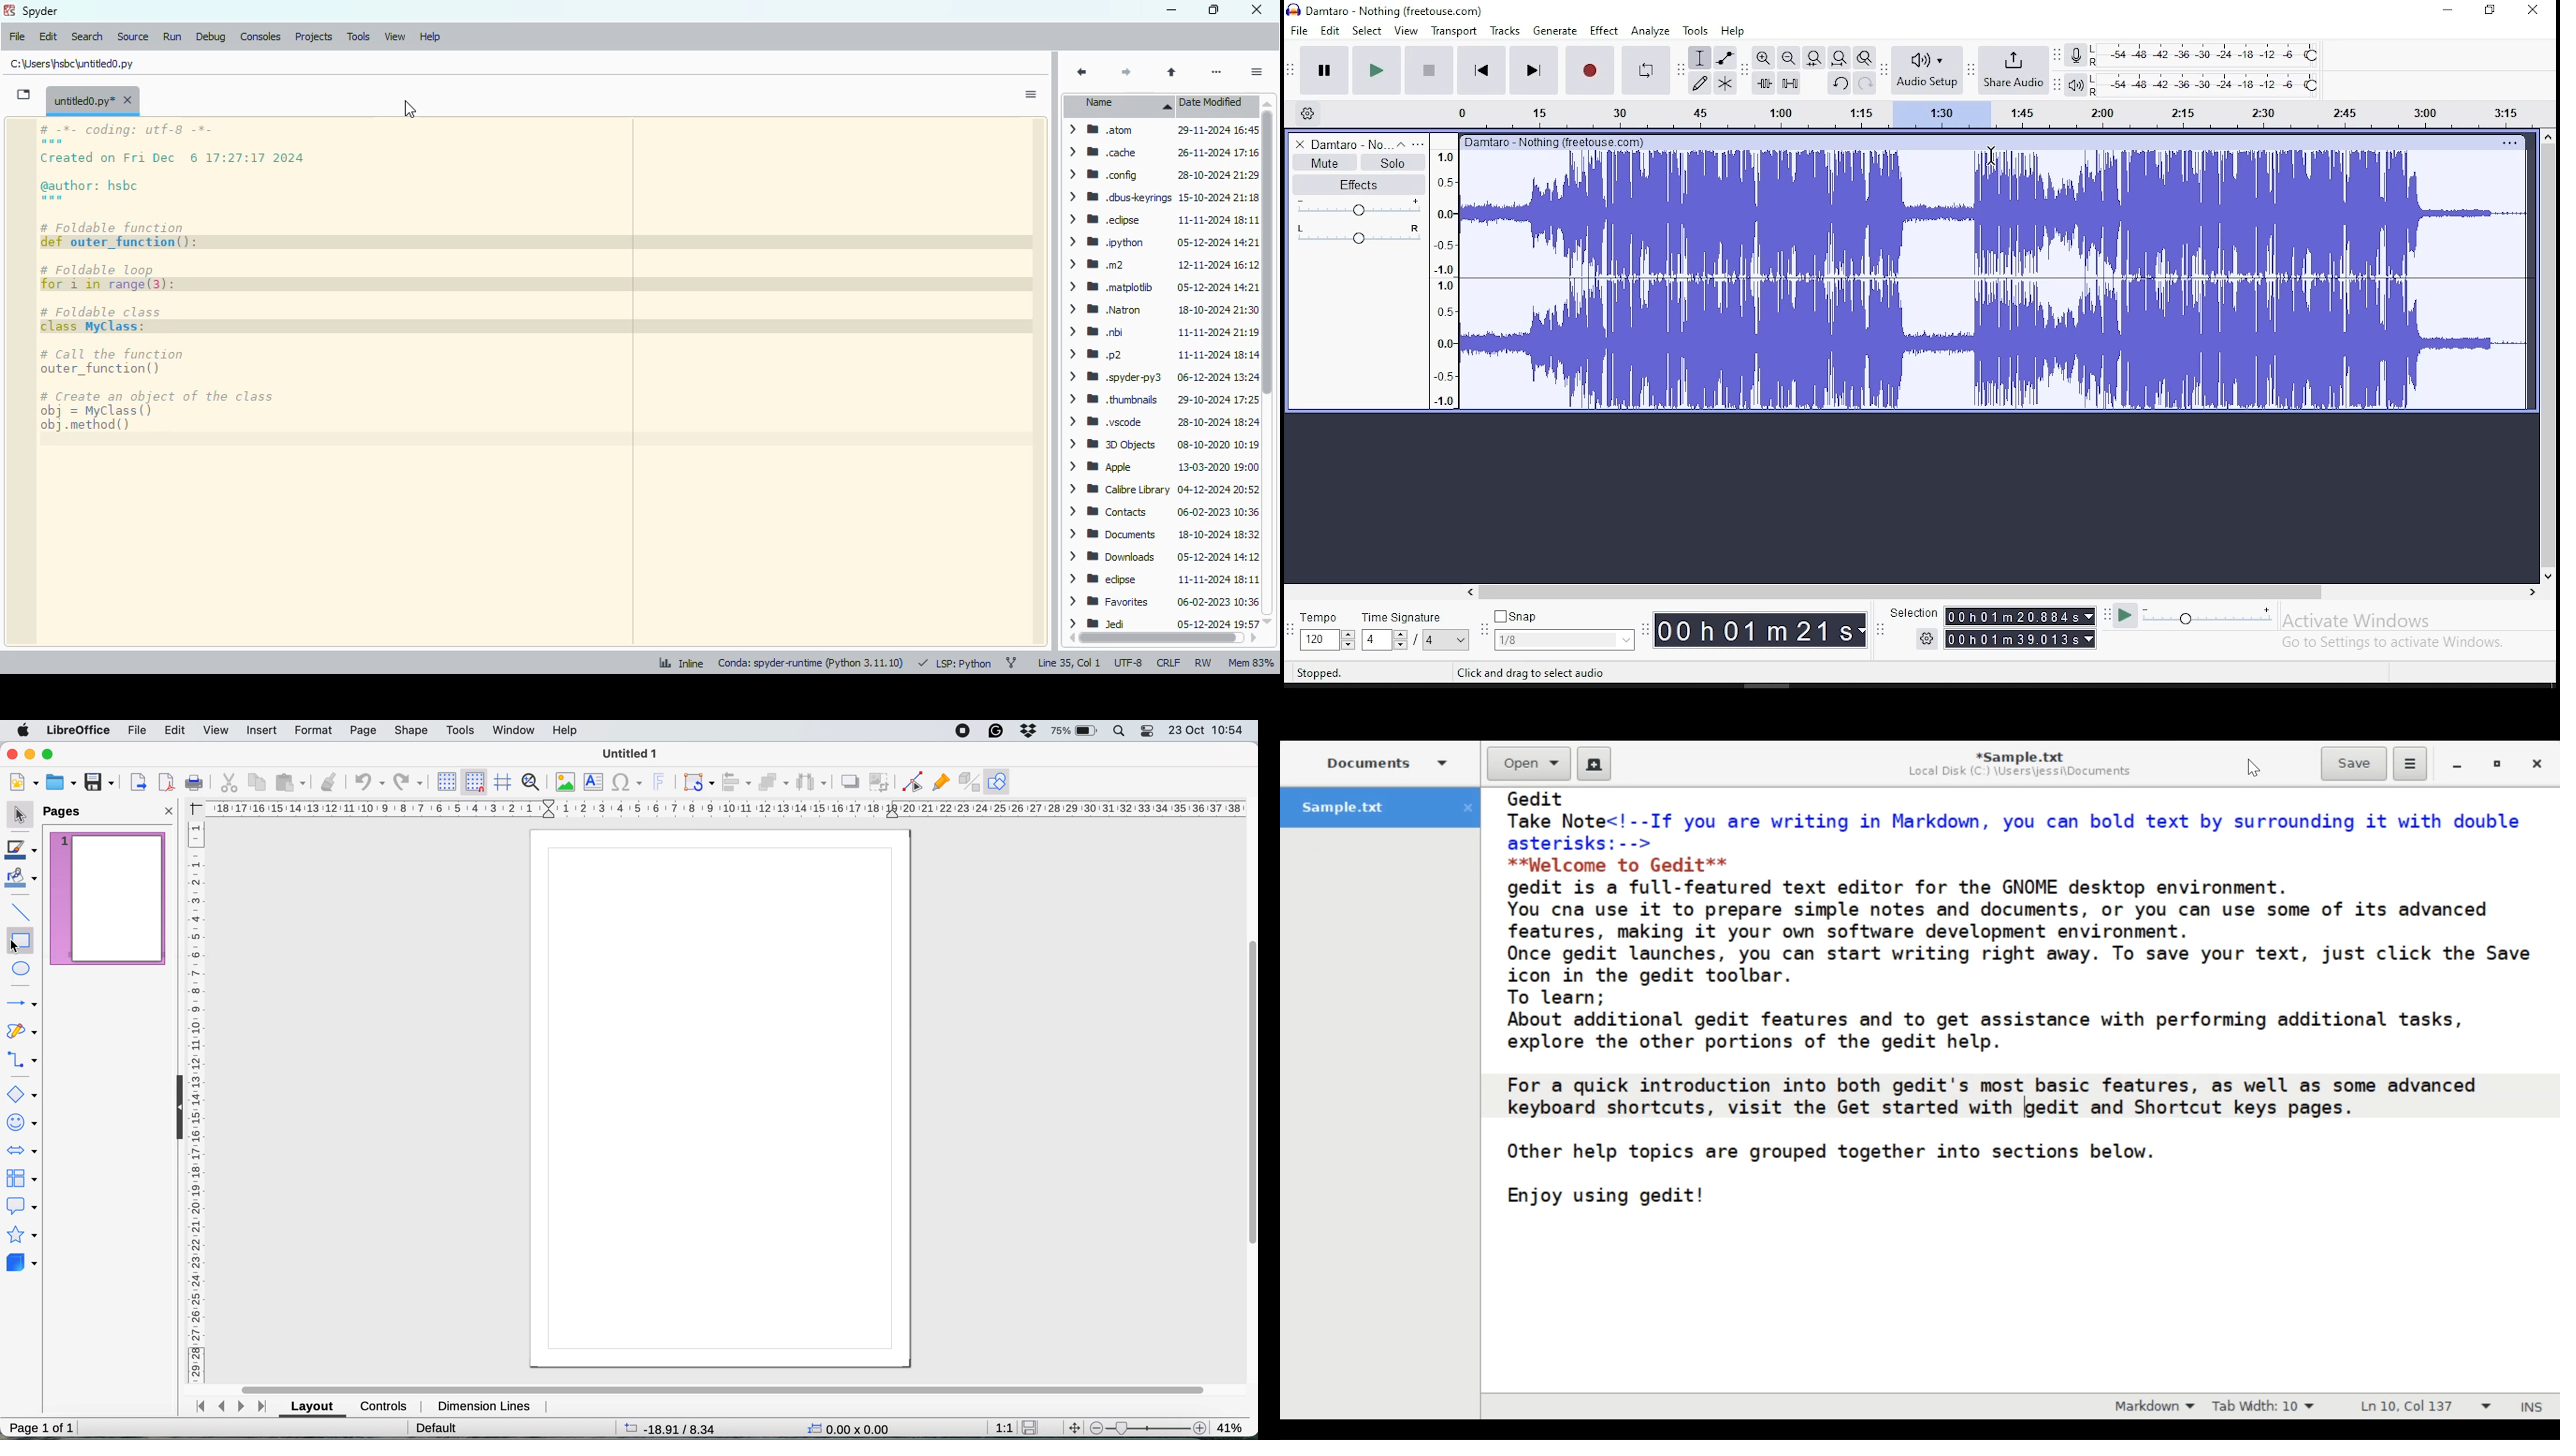 This screenshot has height=1456, width=2576. I want to click on Untitled 1, so click(628, 755).